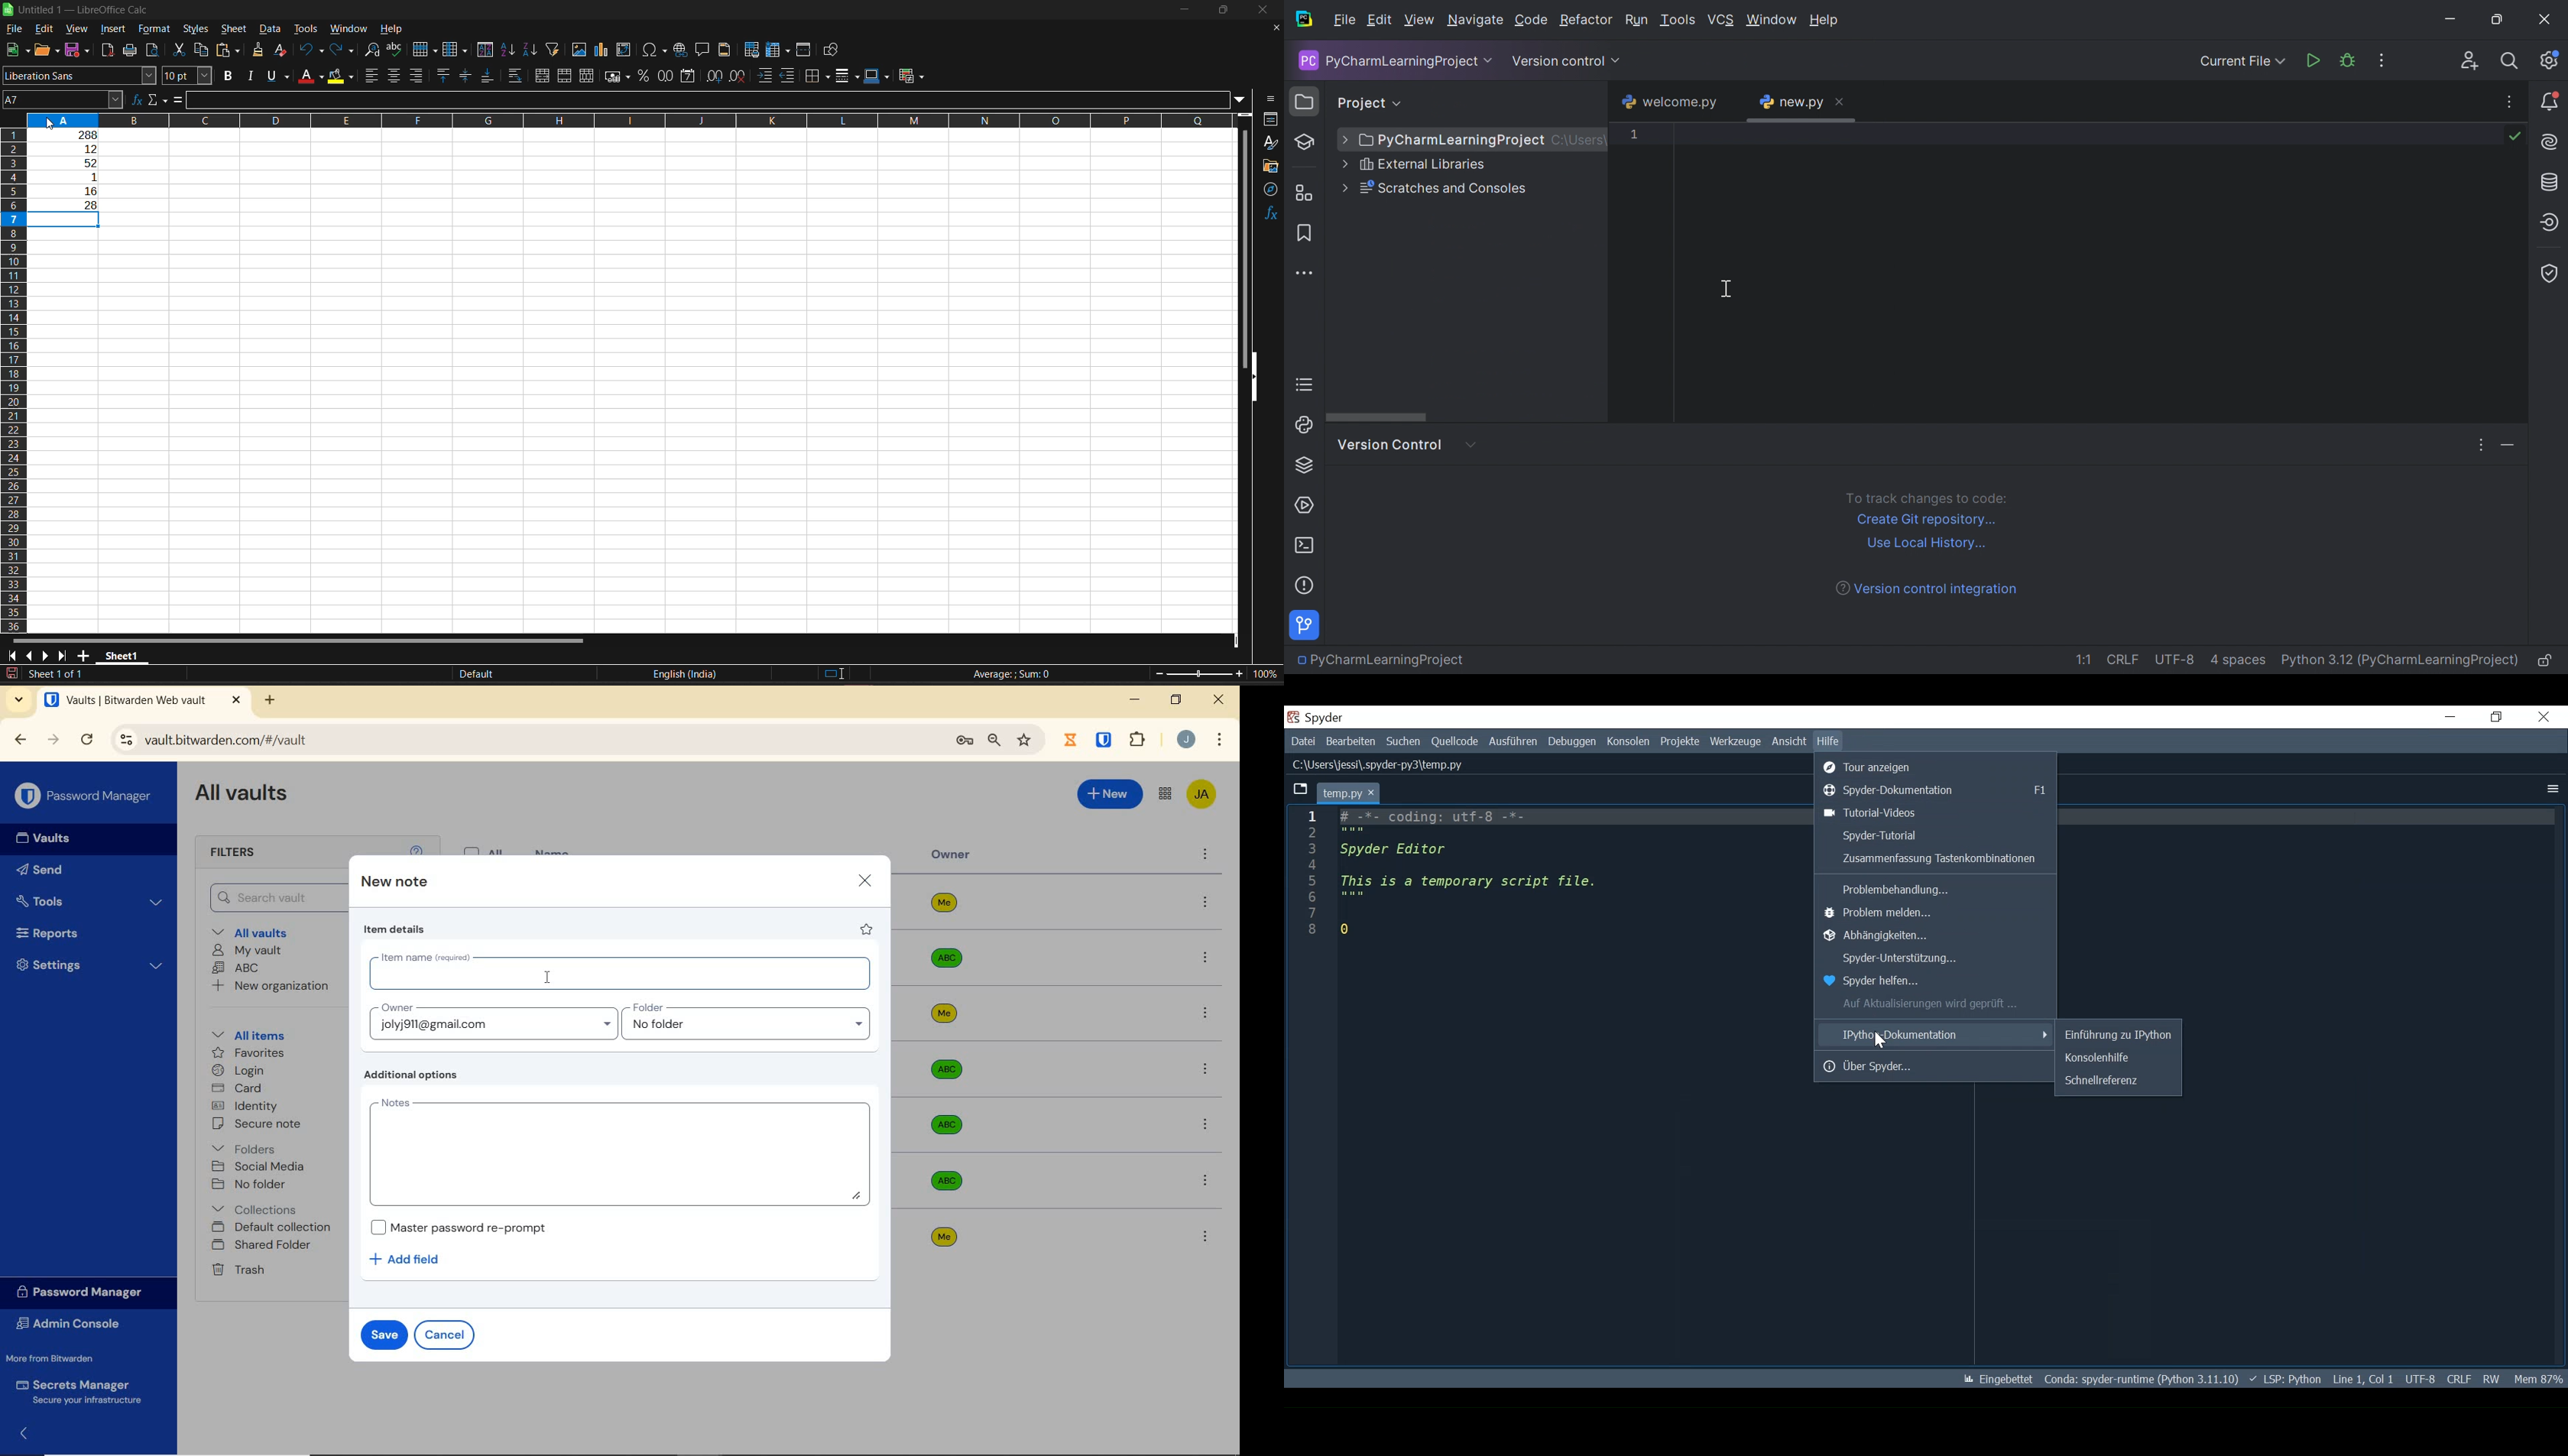 The image size is (2576, 1456). I want to click on Structure, so click(1308, 194).